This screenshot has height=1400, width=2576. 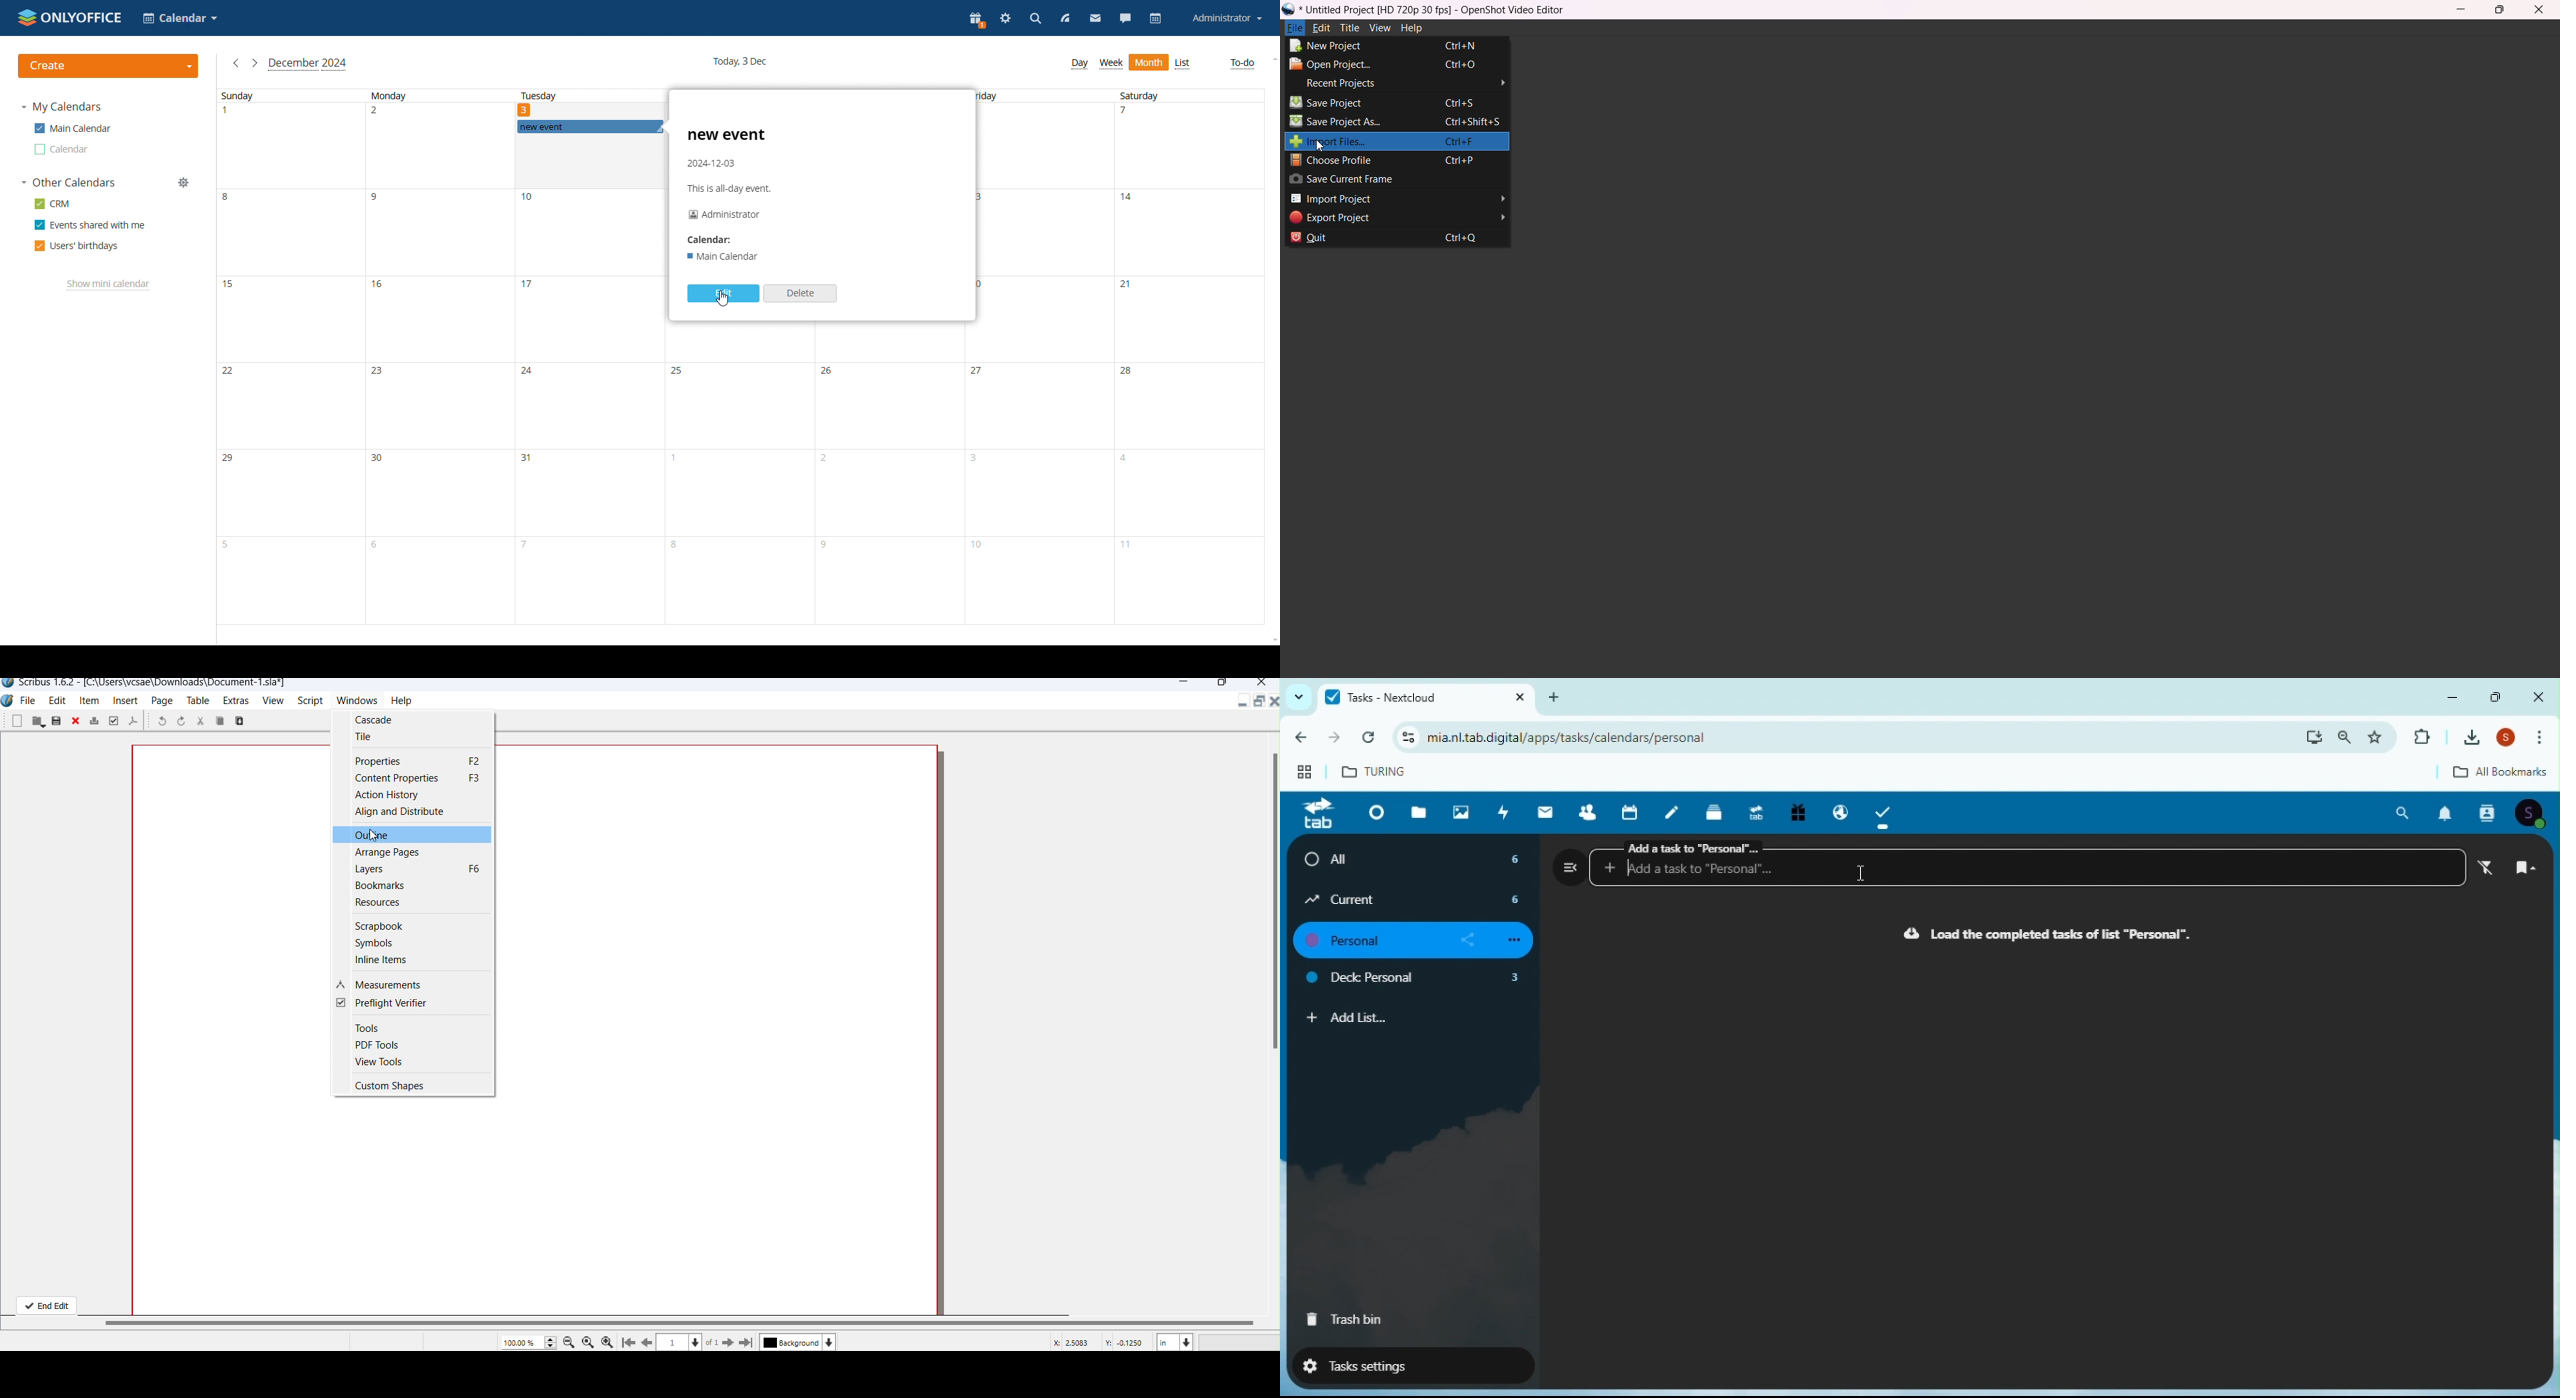 I want to click on Scribus, so click(x=8, y=703).